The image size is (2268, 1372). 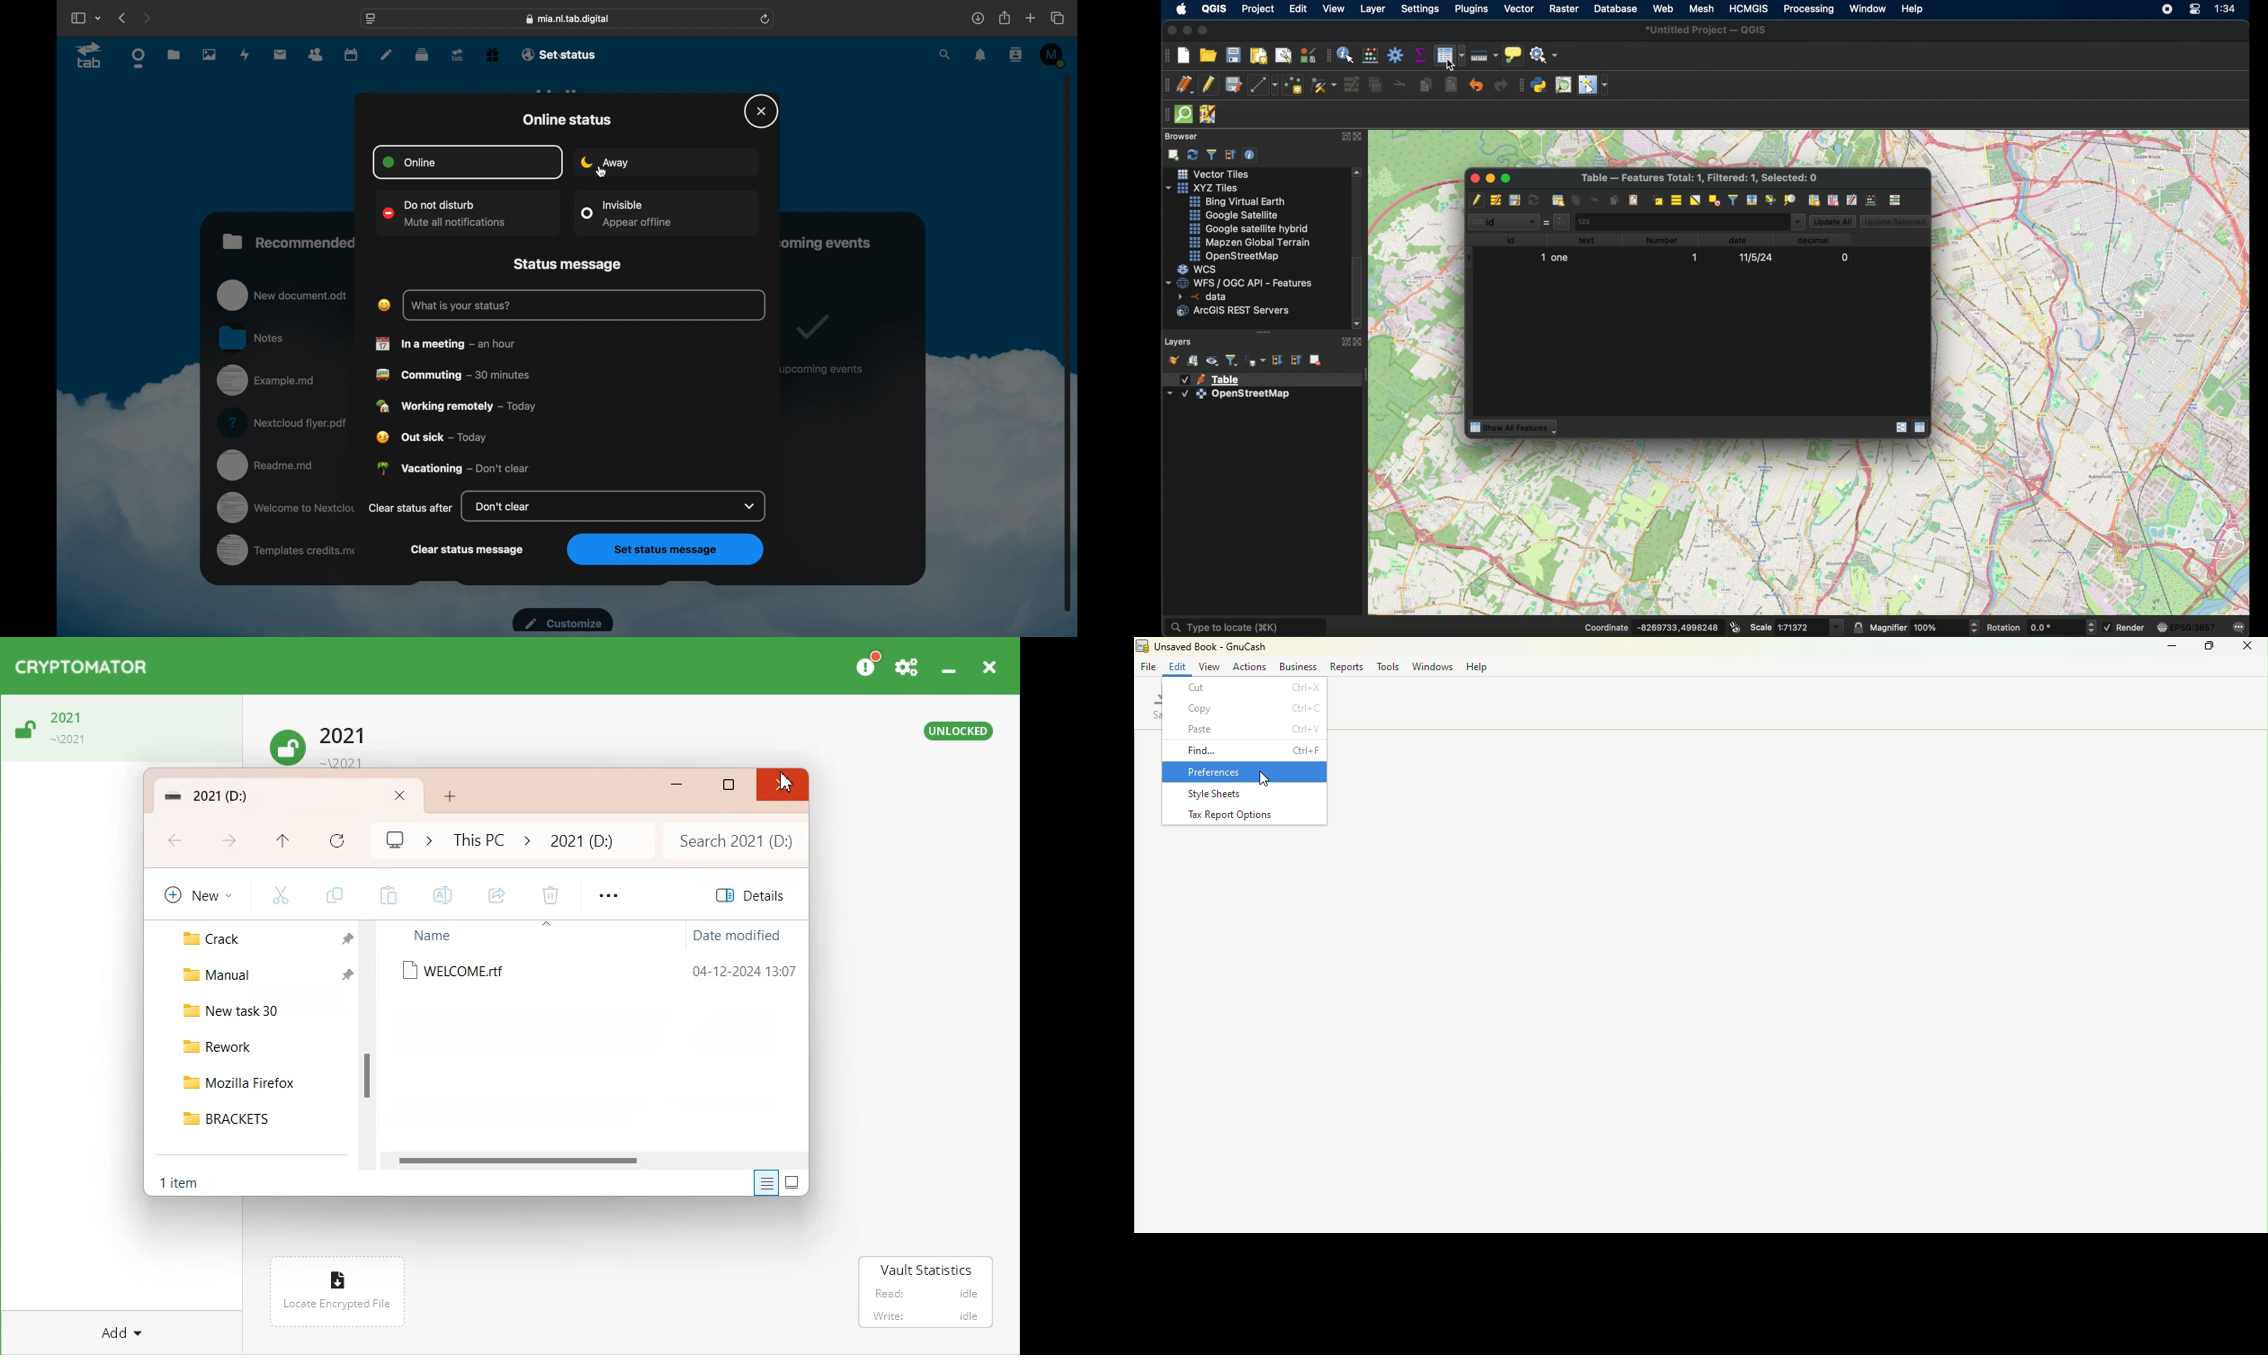 What do you see at coordinates (146, 18) in the screenshot?
I see `next` at bounding box center [146, 18].